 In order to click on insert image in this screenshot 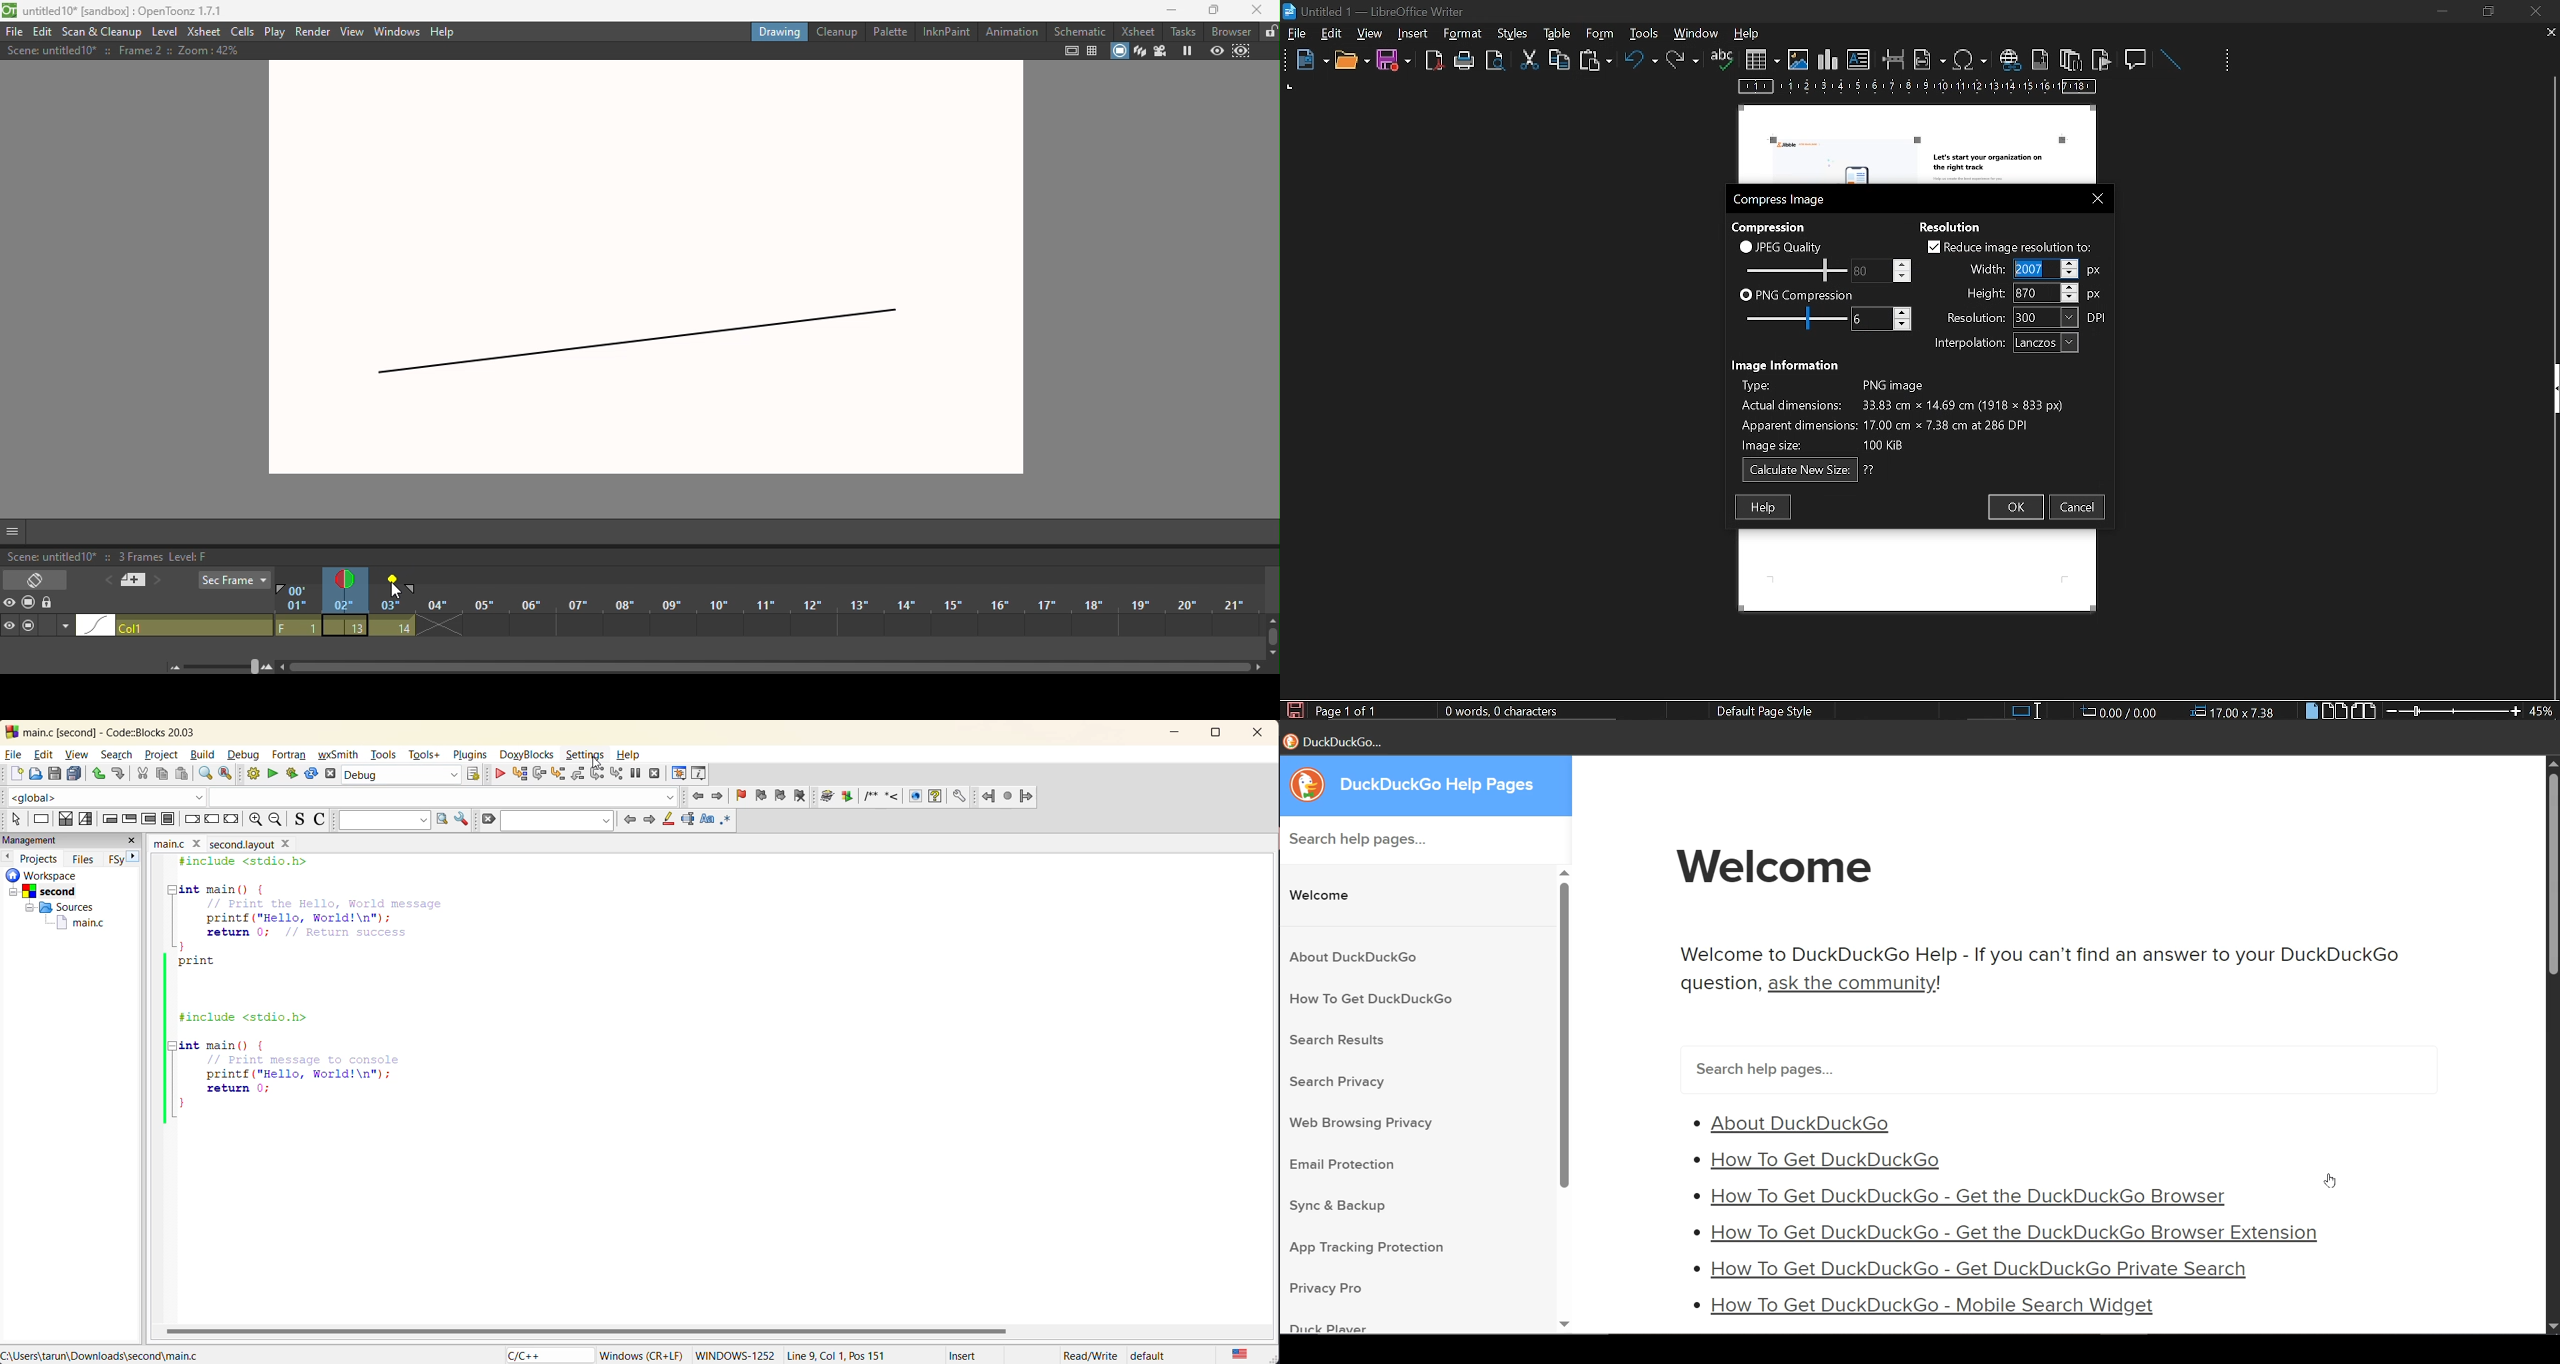, I will do `click(1798, 60)`.